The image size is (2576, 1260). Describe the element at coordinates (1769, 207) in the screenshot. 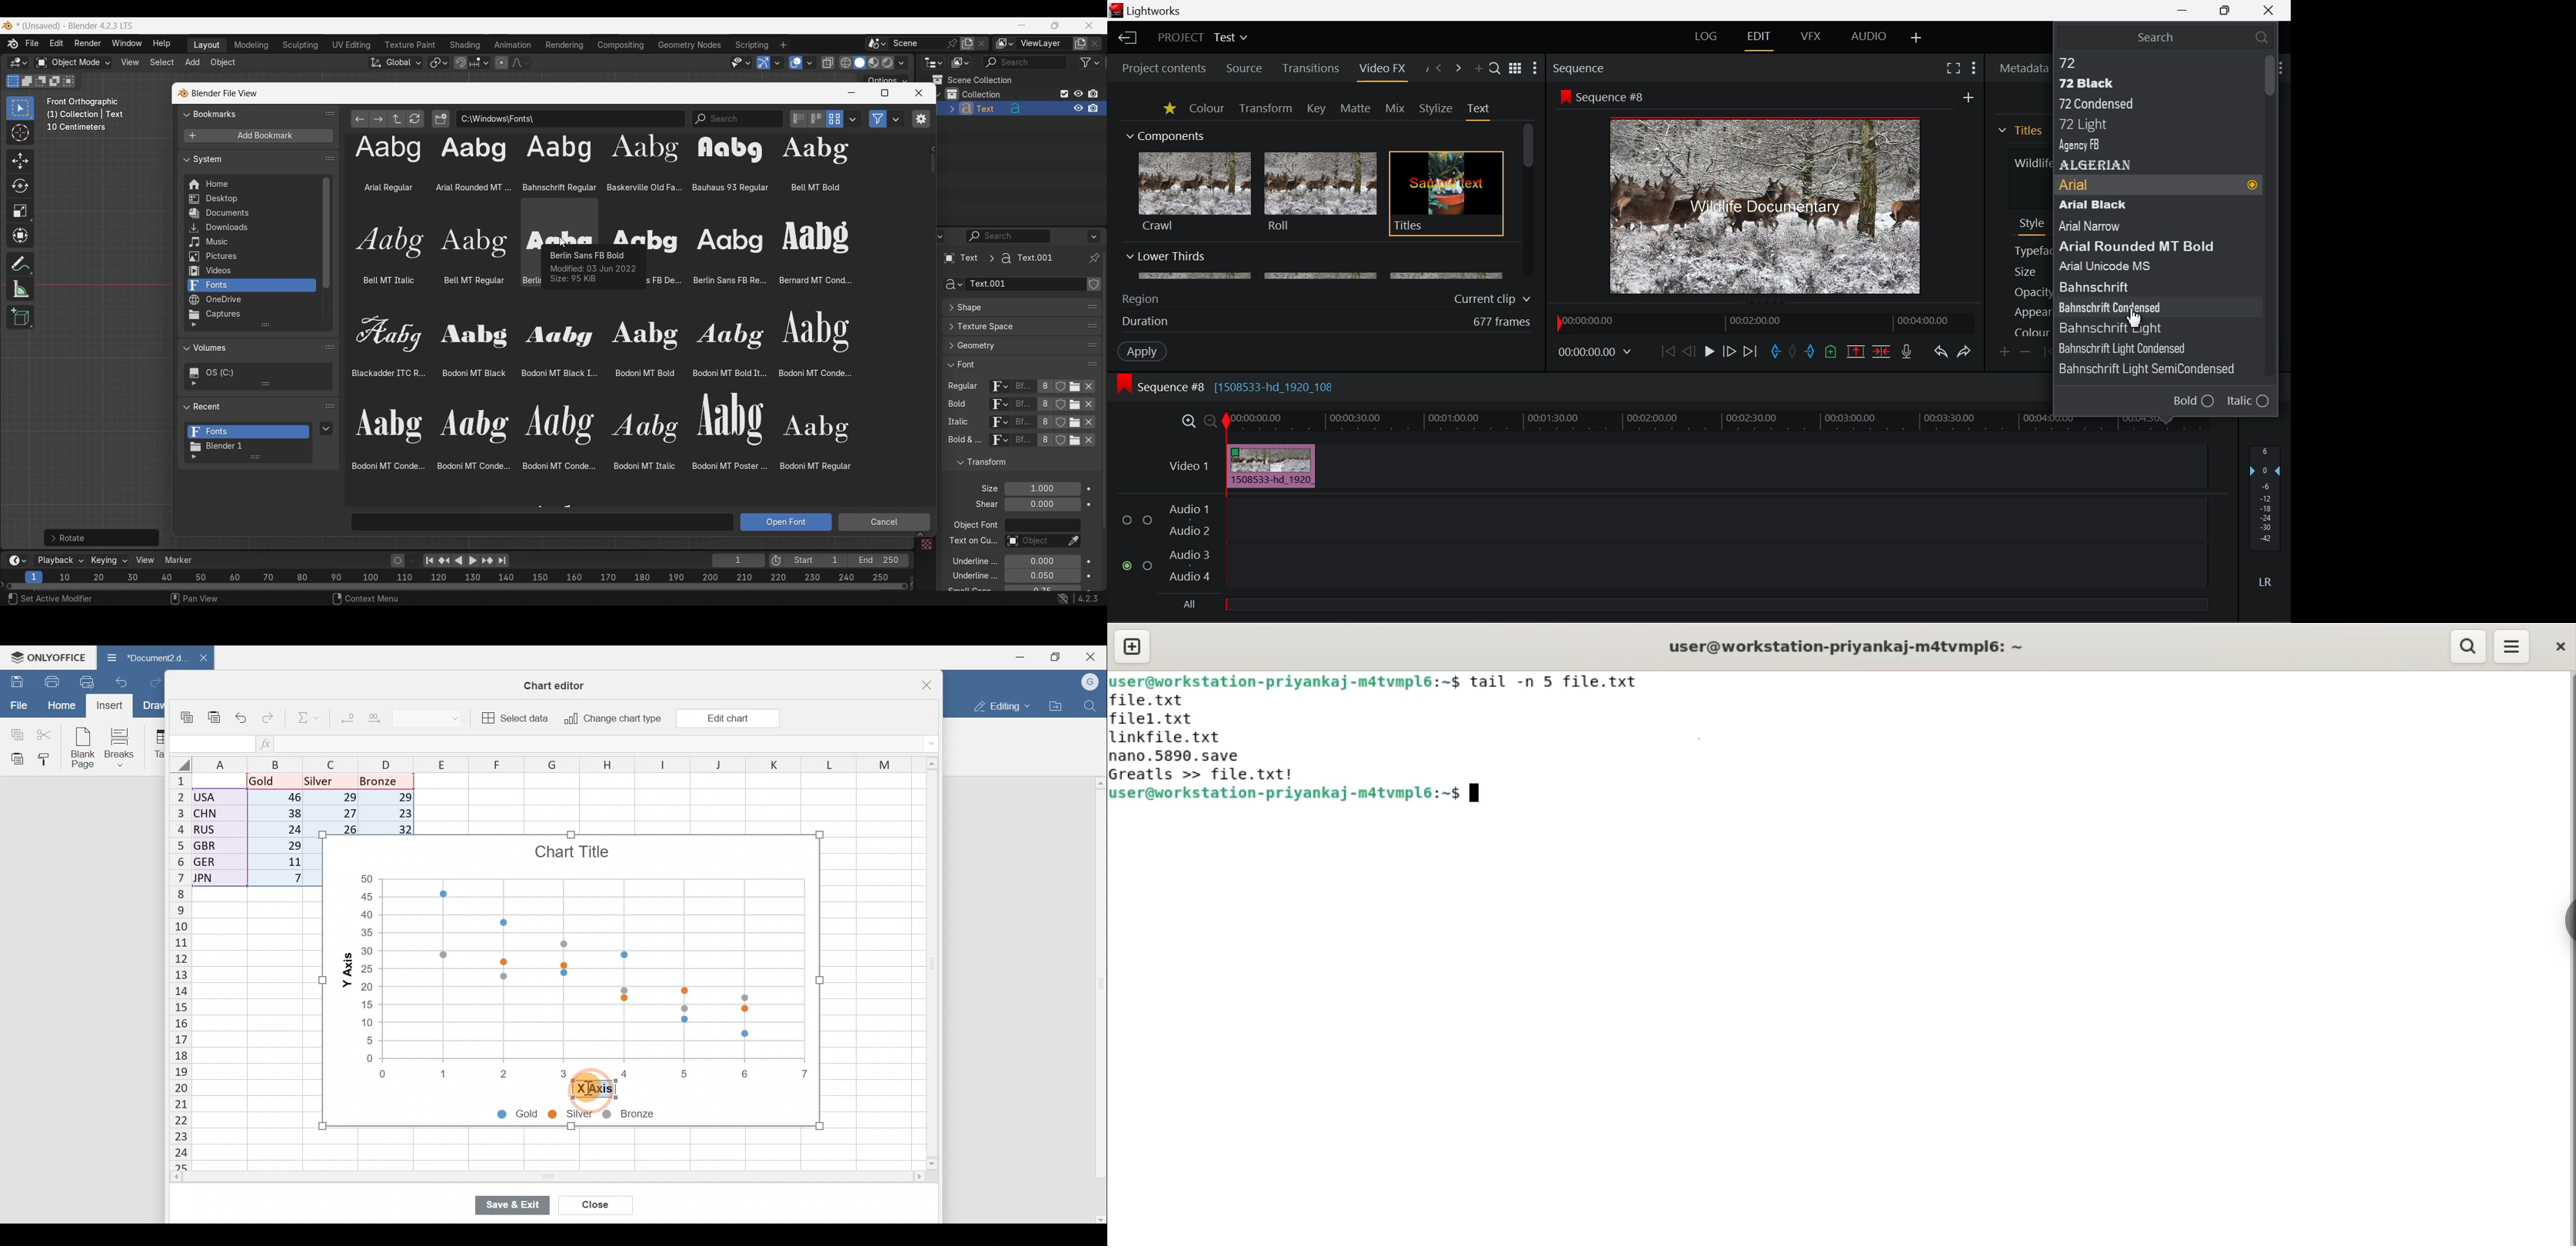

I see `Sequence Preview Screen` at that location.